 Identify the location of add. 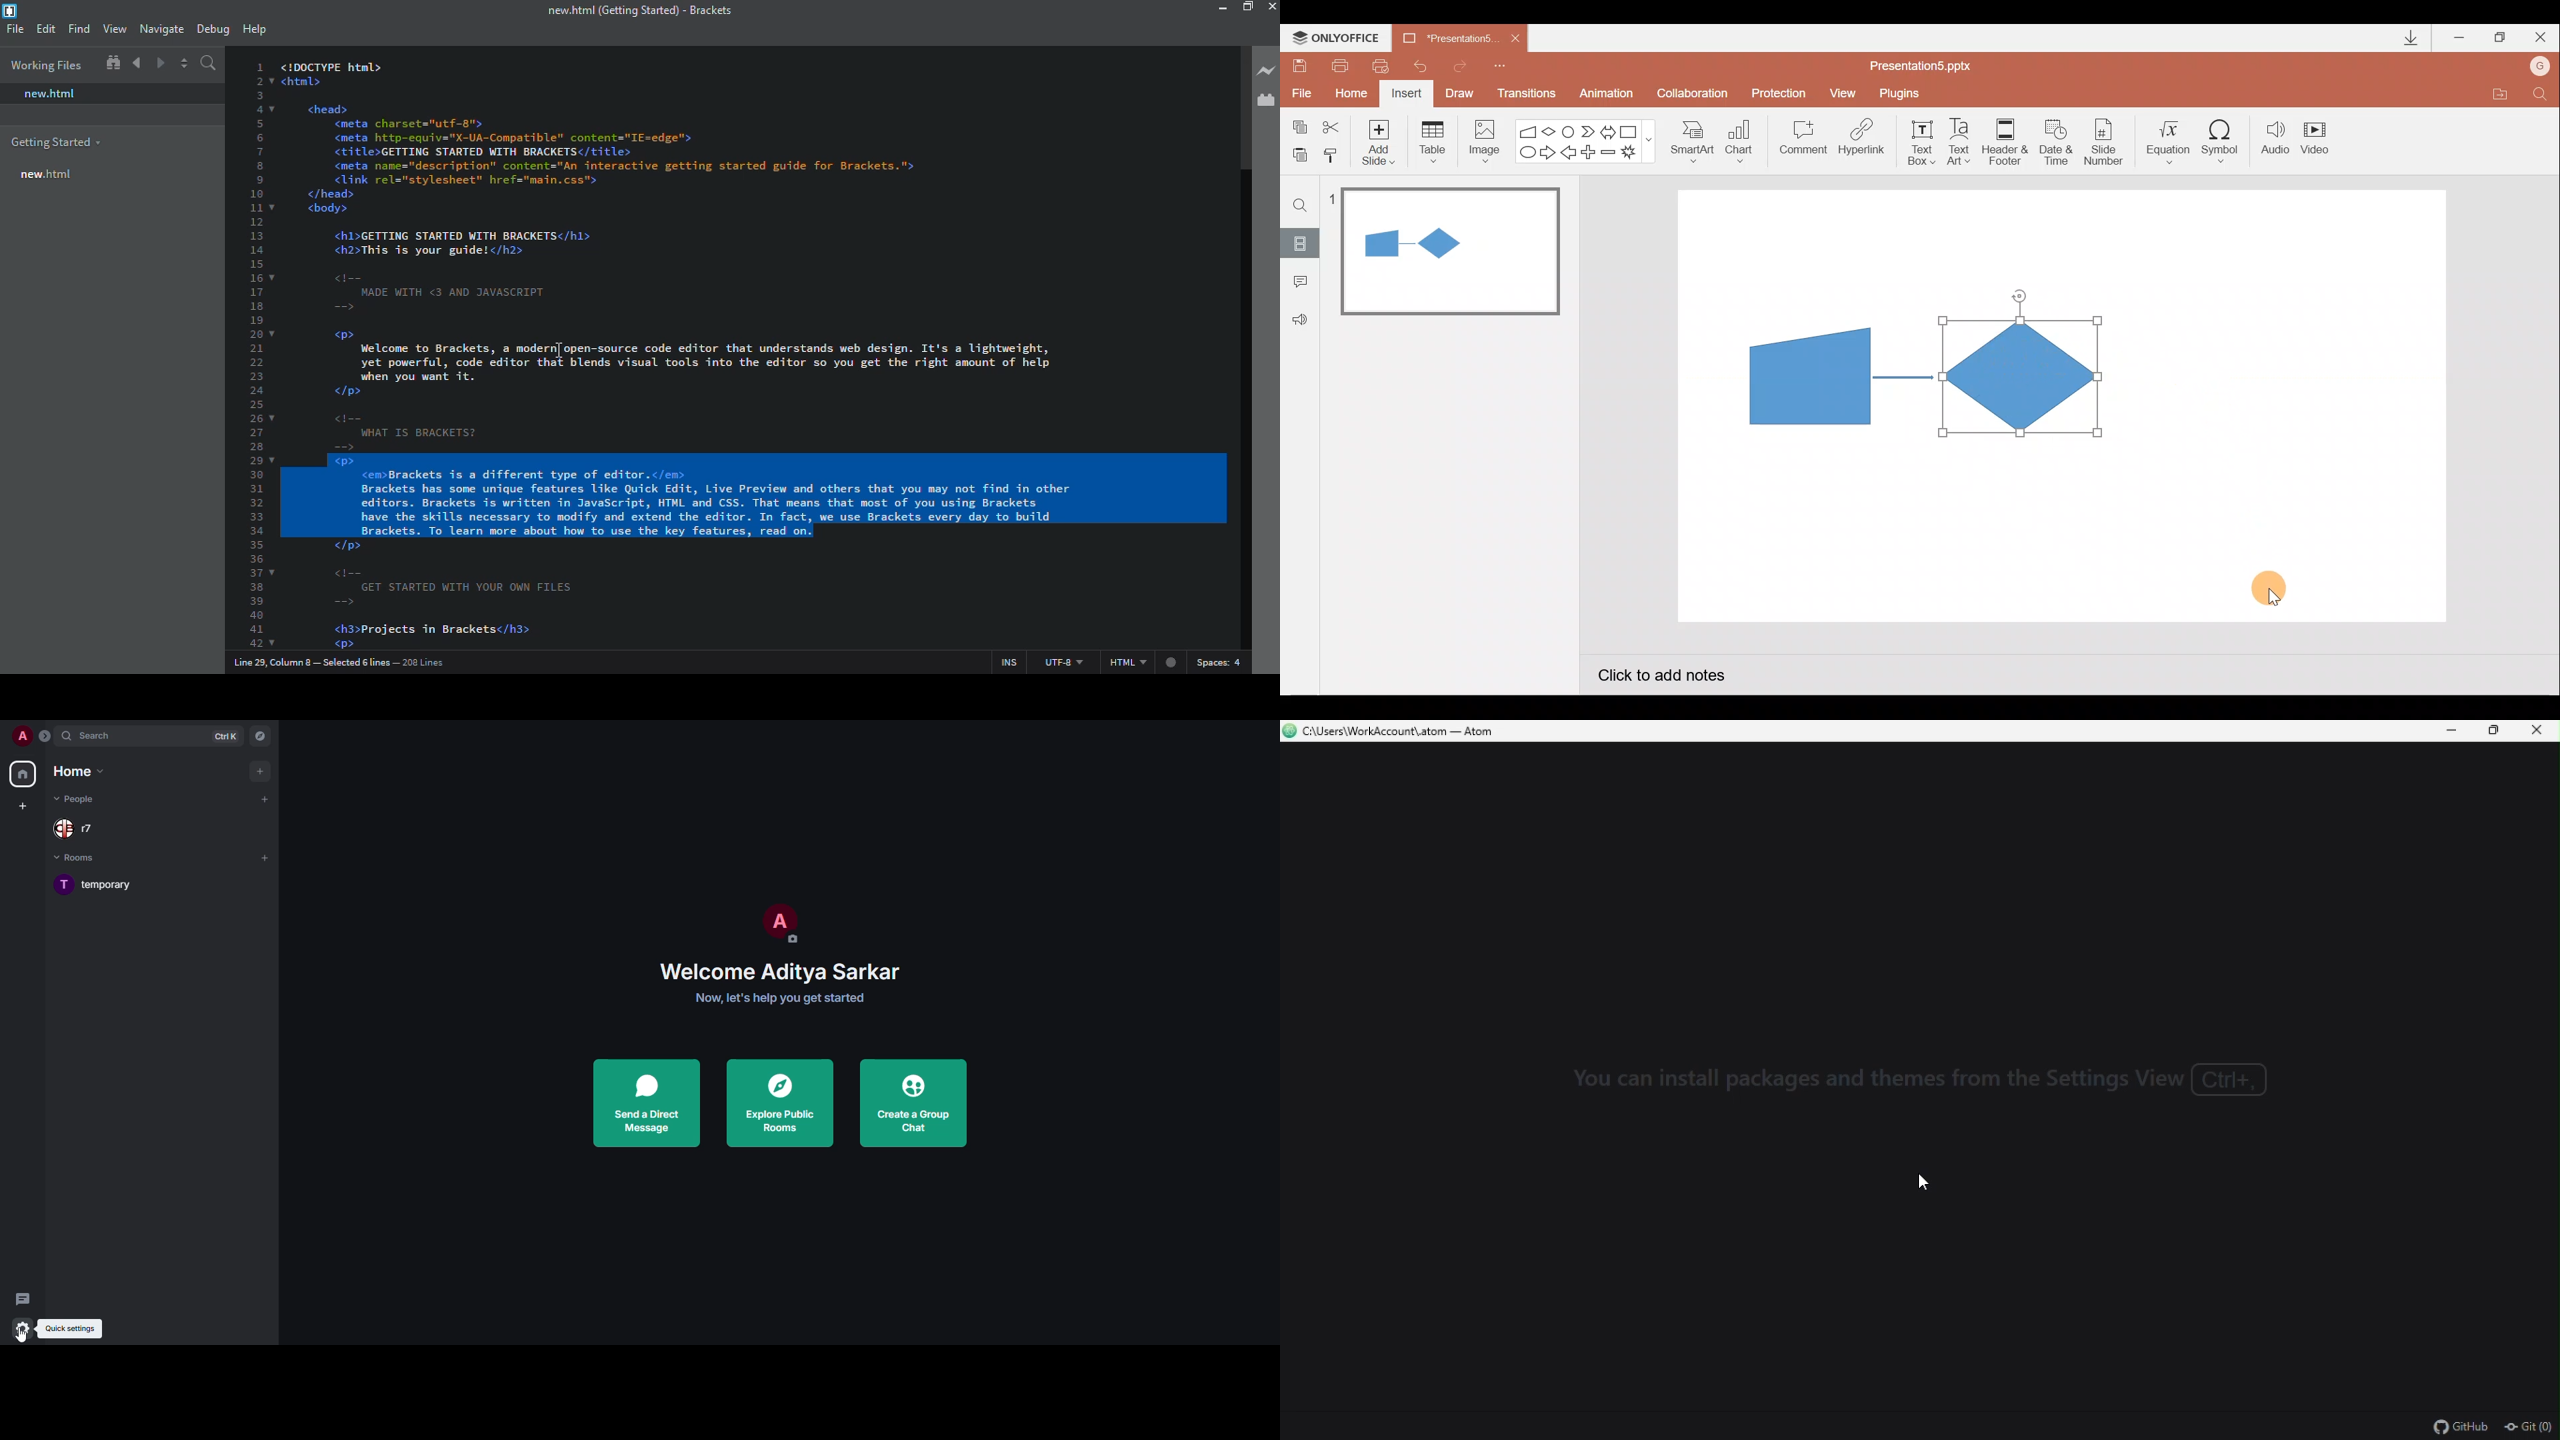
(265, 799).